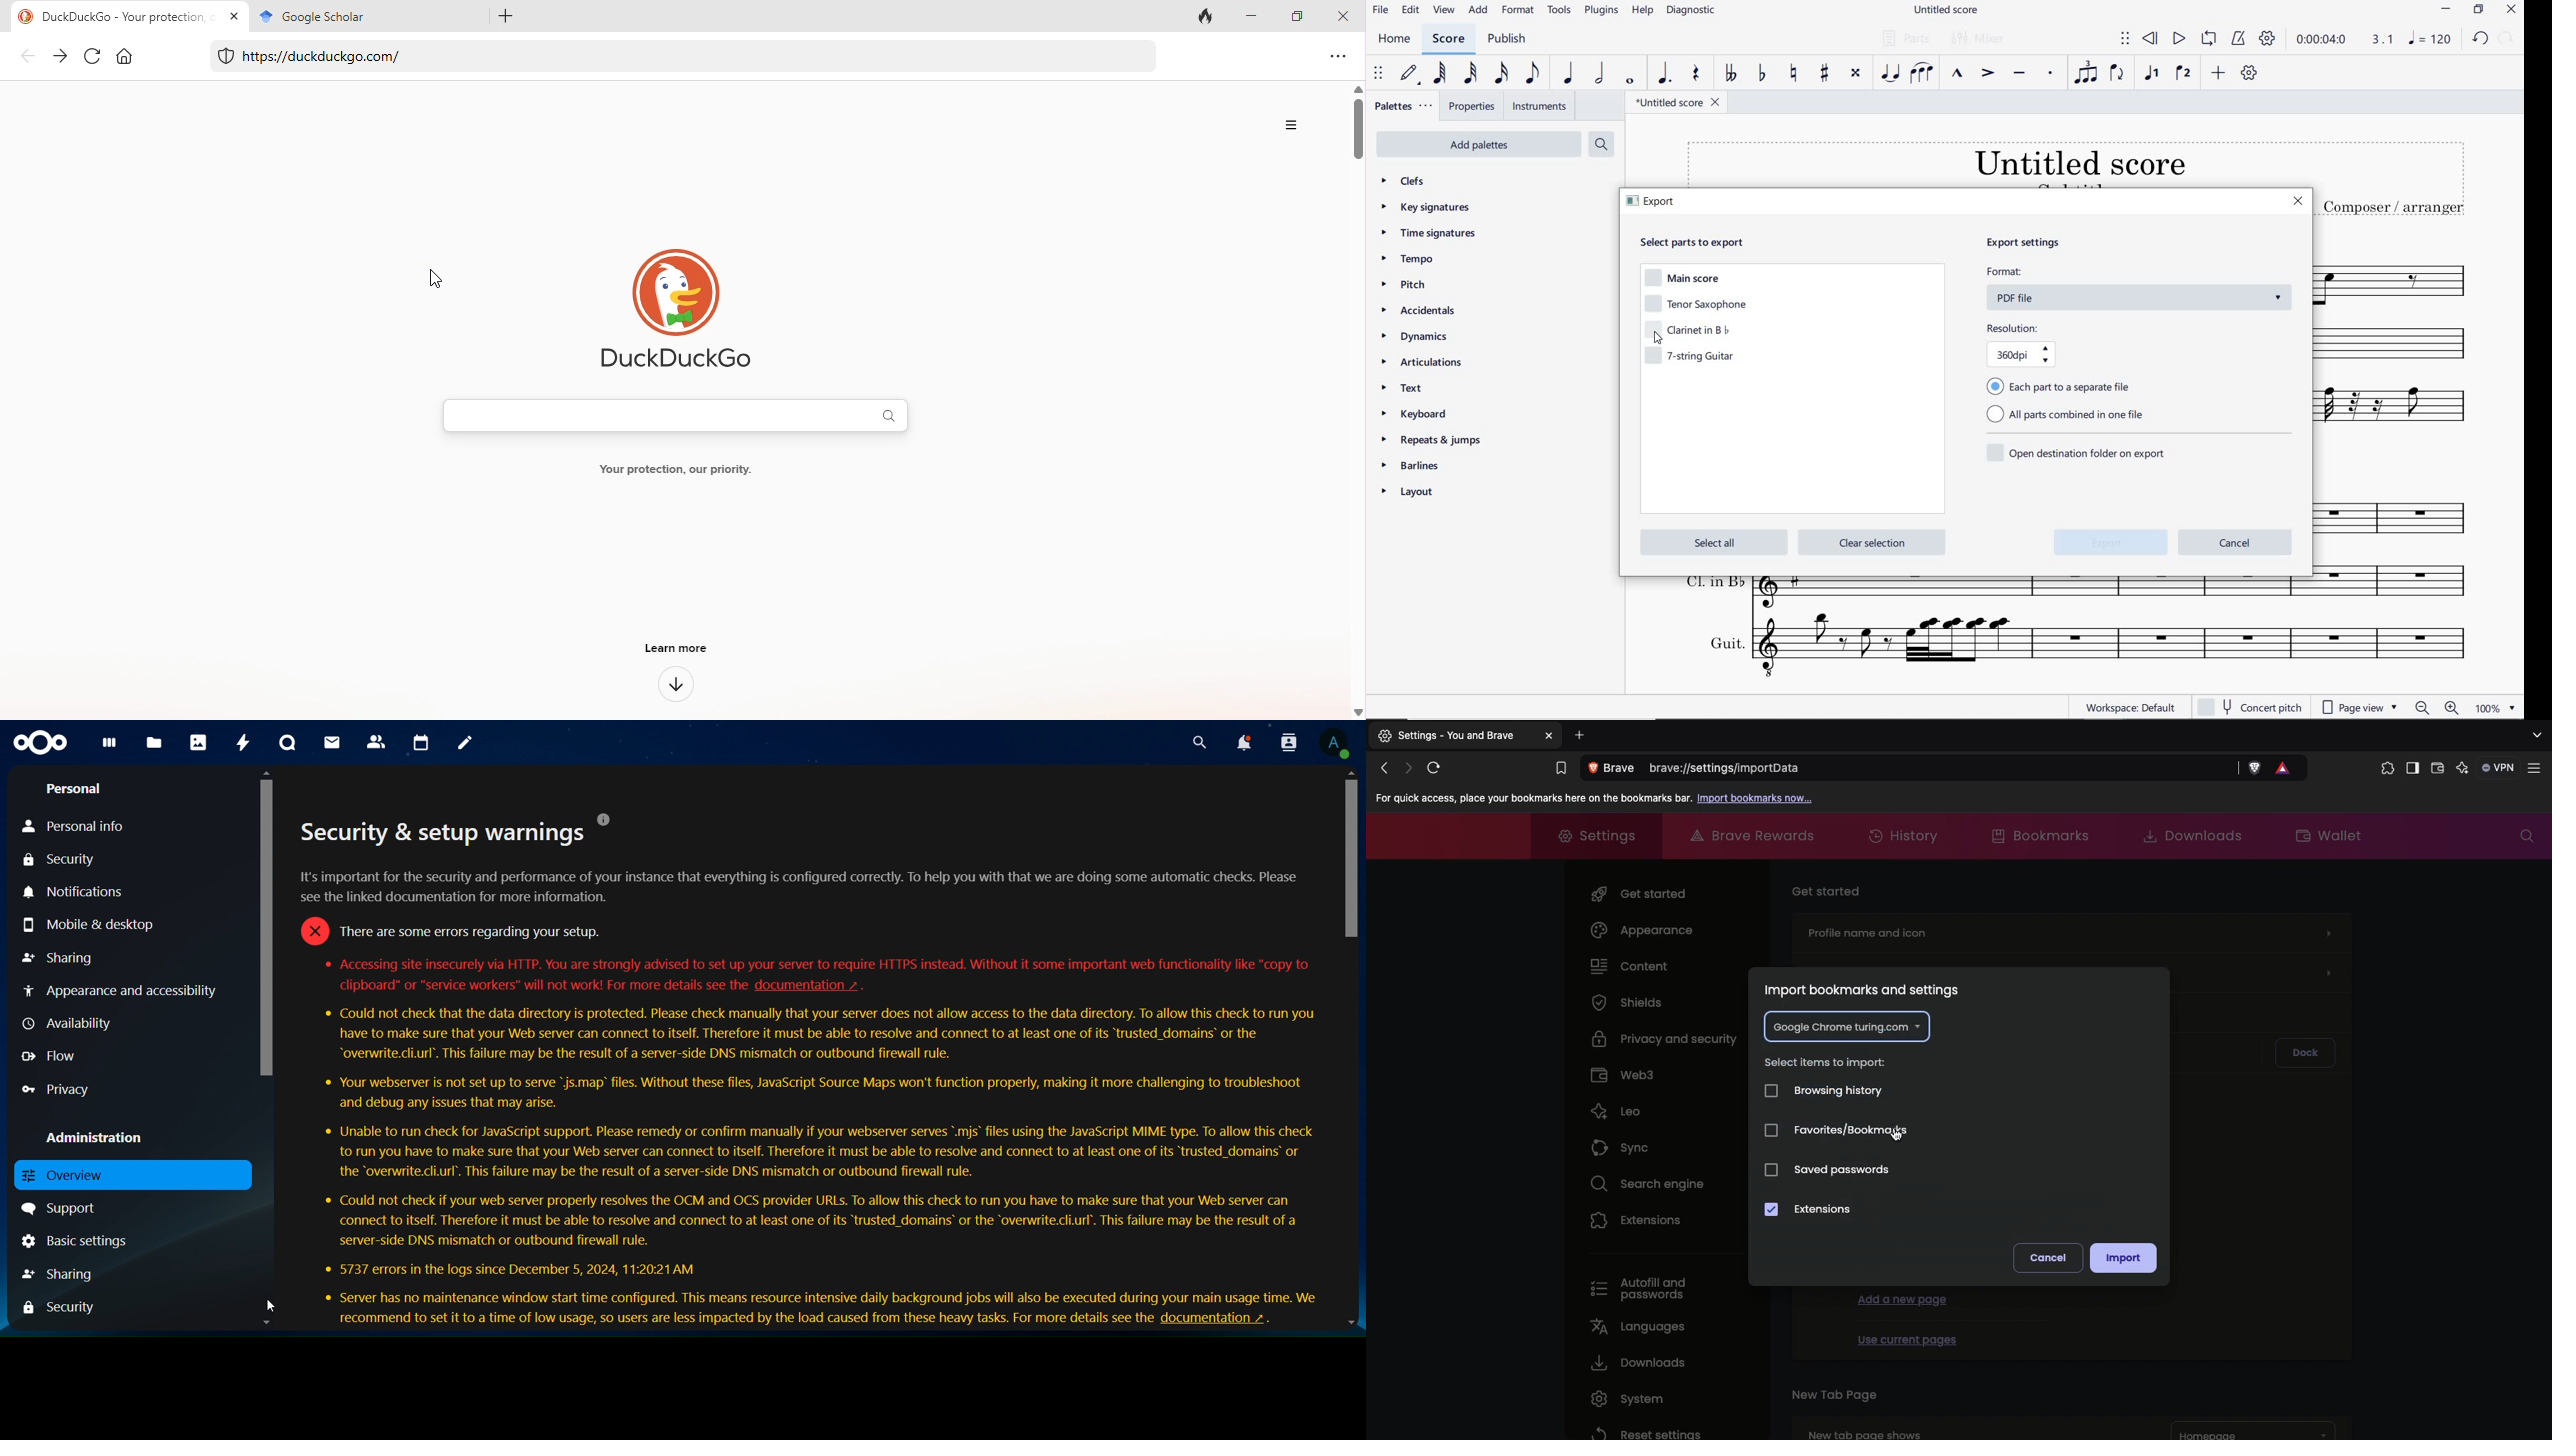  Describe the element at coordinates (60, 57) in the screenshot. I see `forward` at that location.